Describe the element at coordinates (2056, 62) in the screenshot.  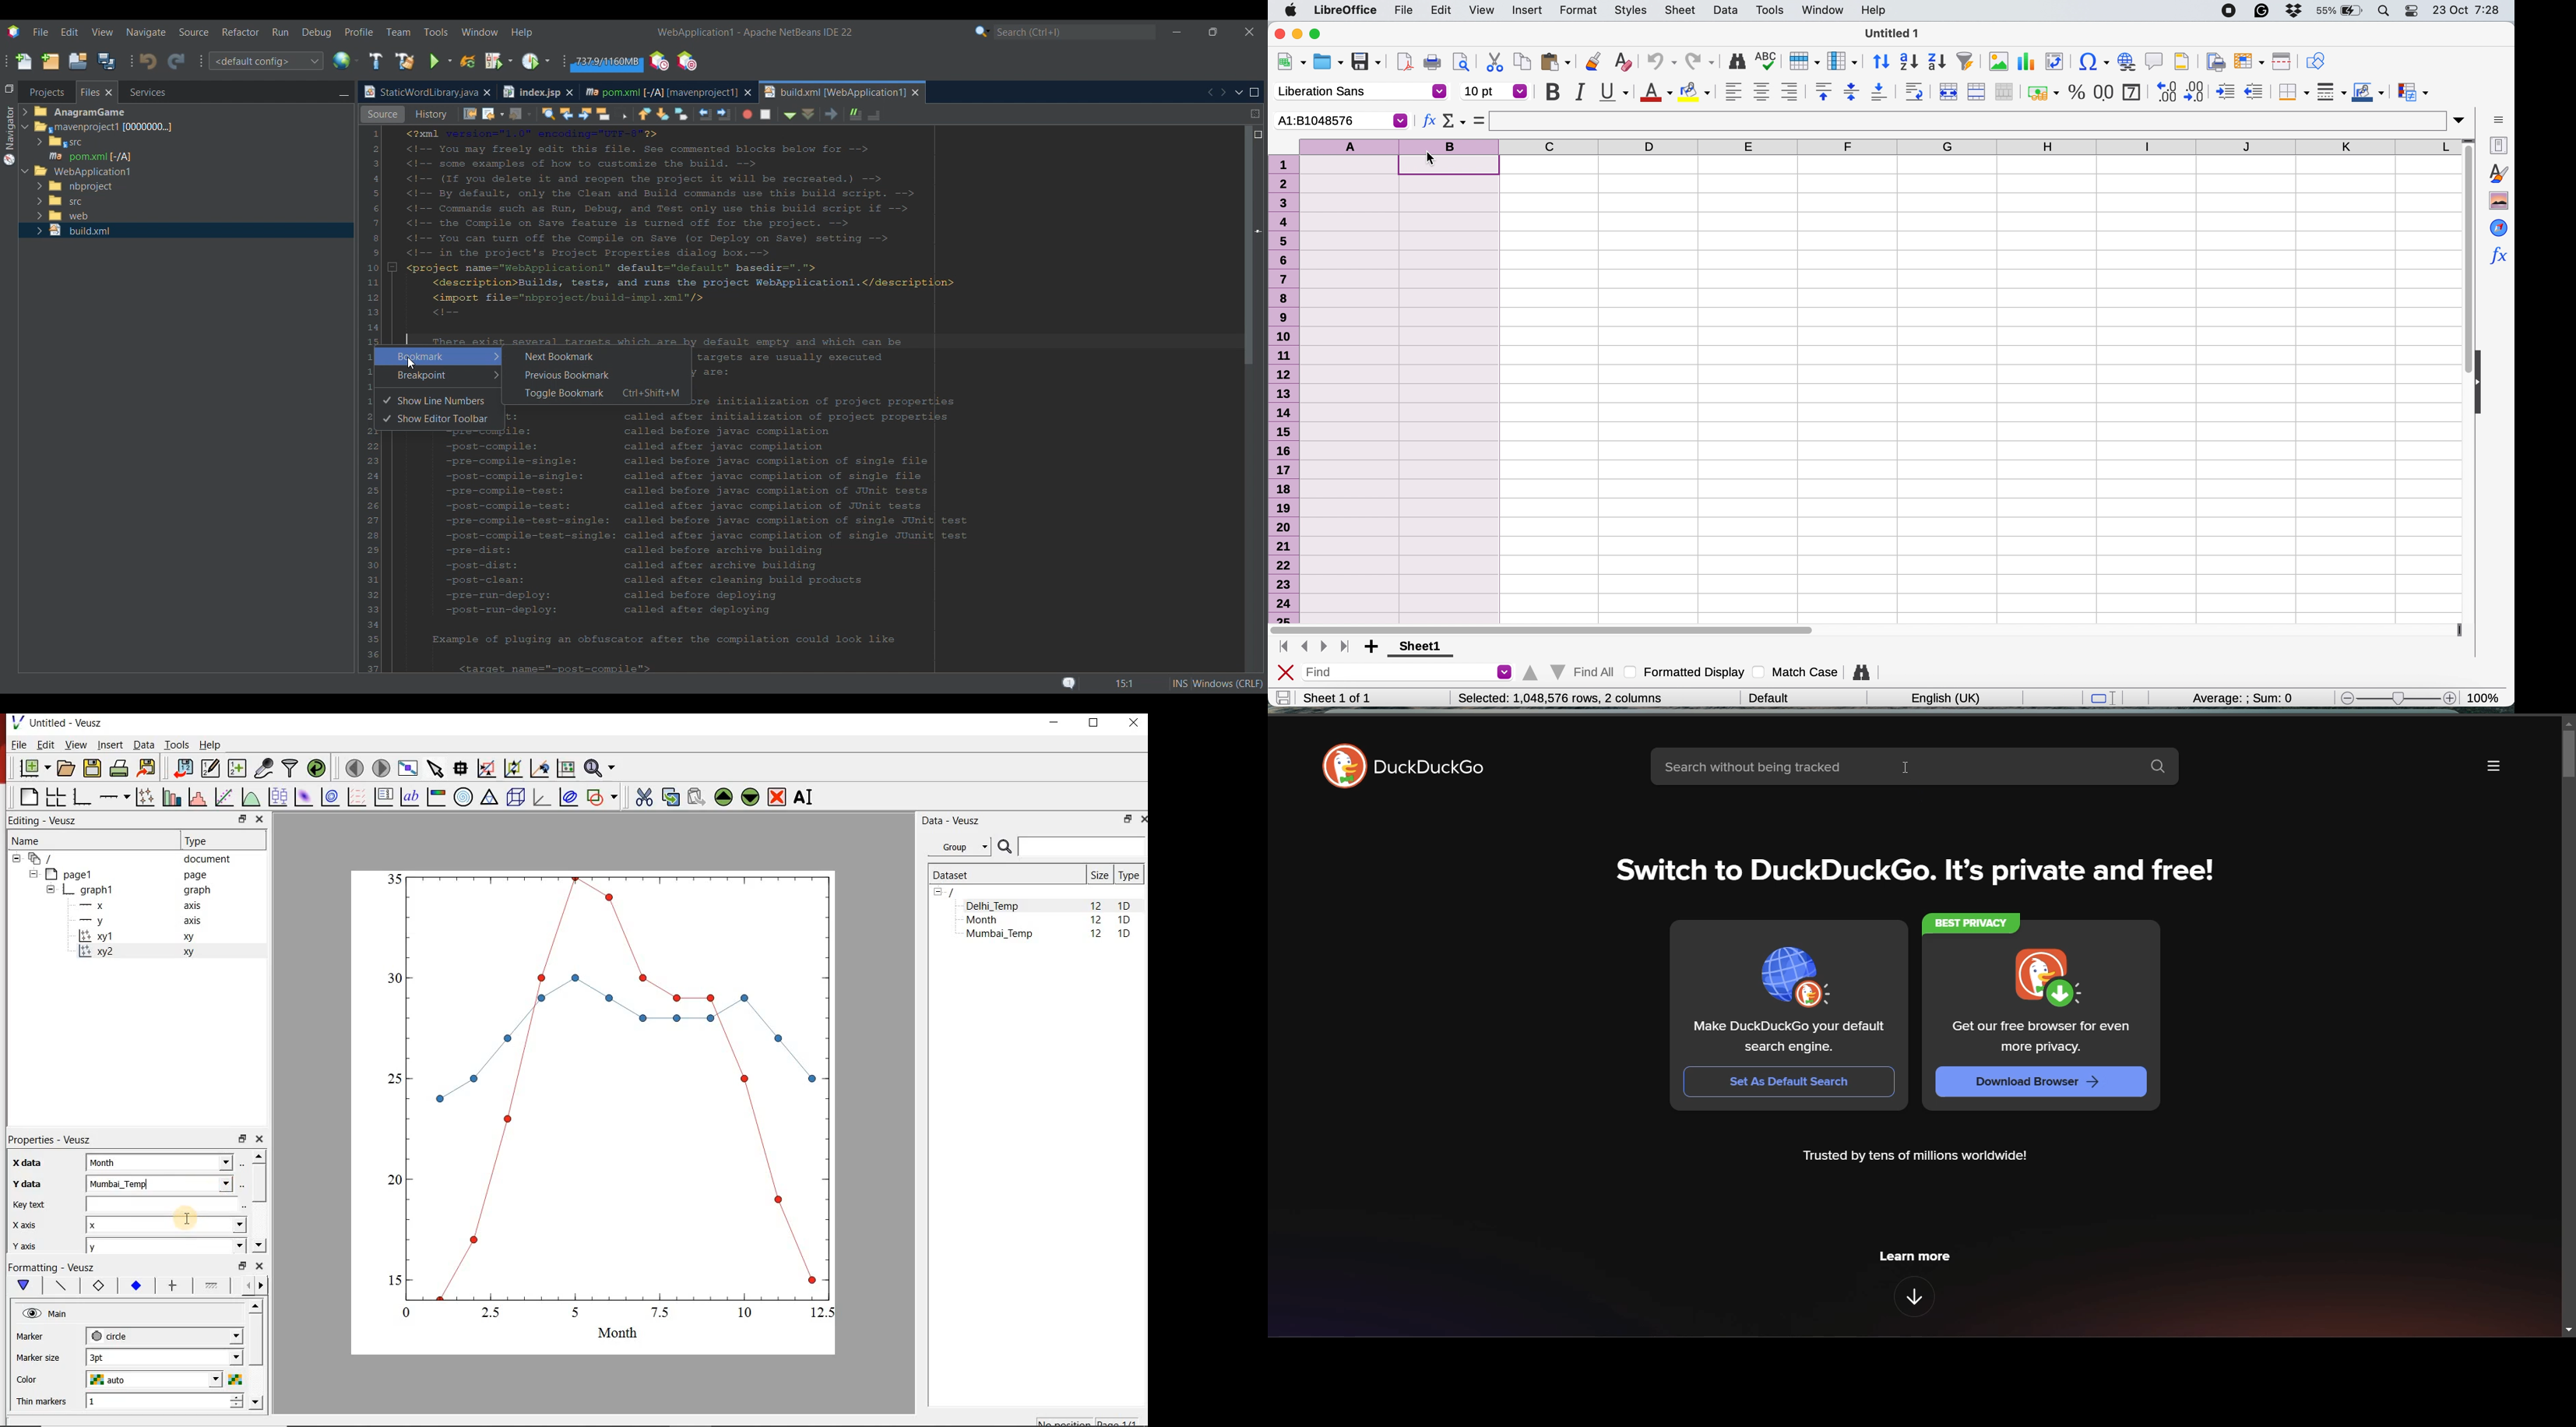
I see `insert or edit pivot table` at that location.